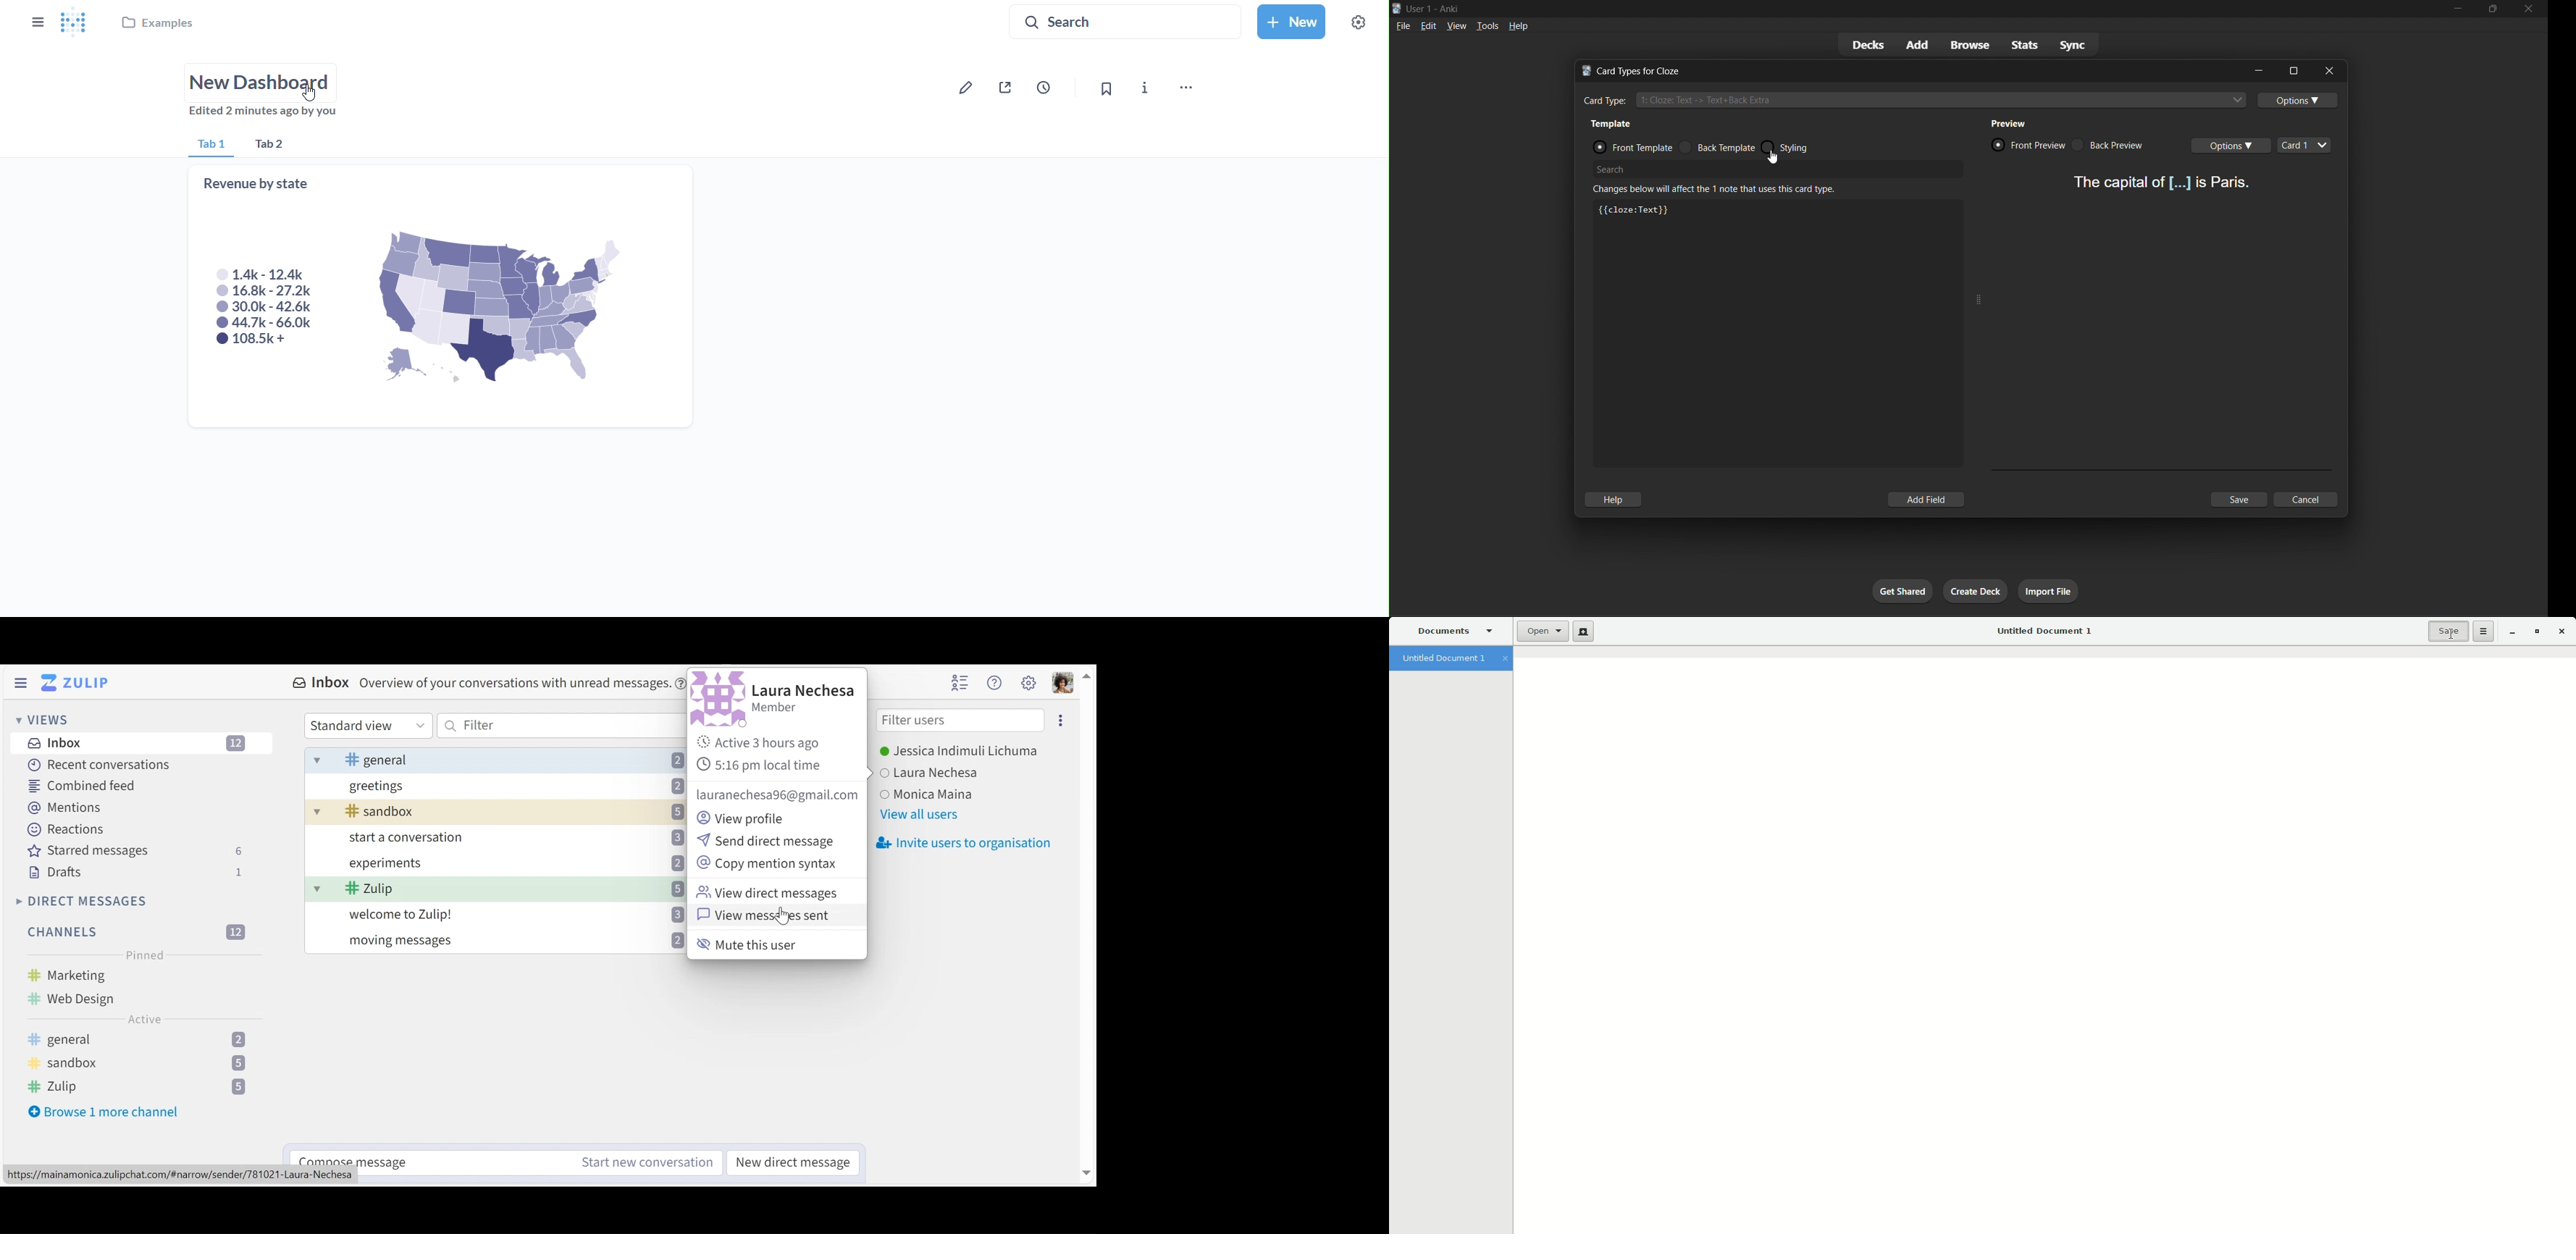  I want to click on name, so click(263, 78).